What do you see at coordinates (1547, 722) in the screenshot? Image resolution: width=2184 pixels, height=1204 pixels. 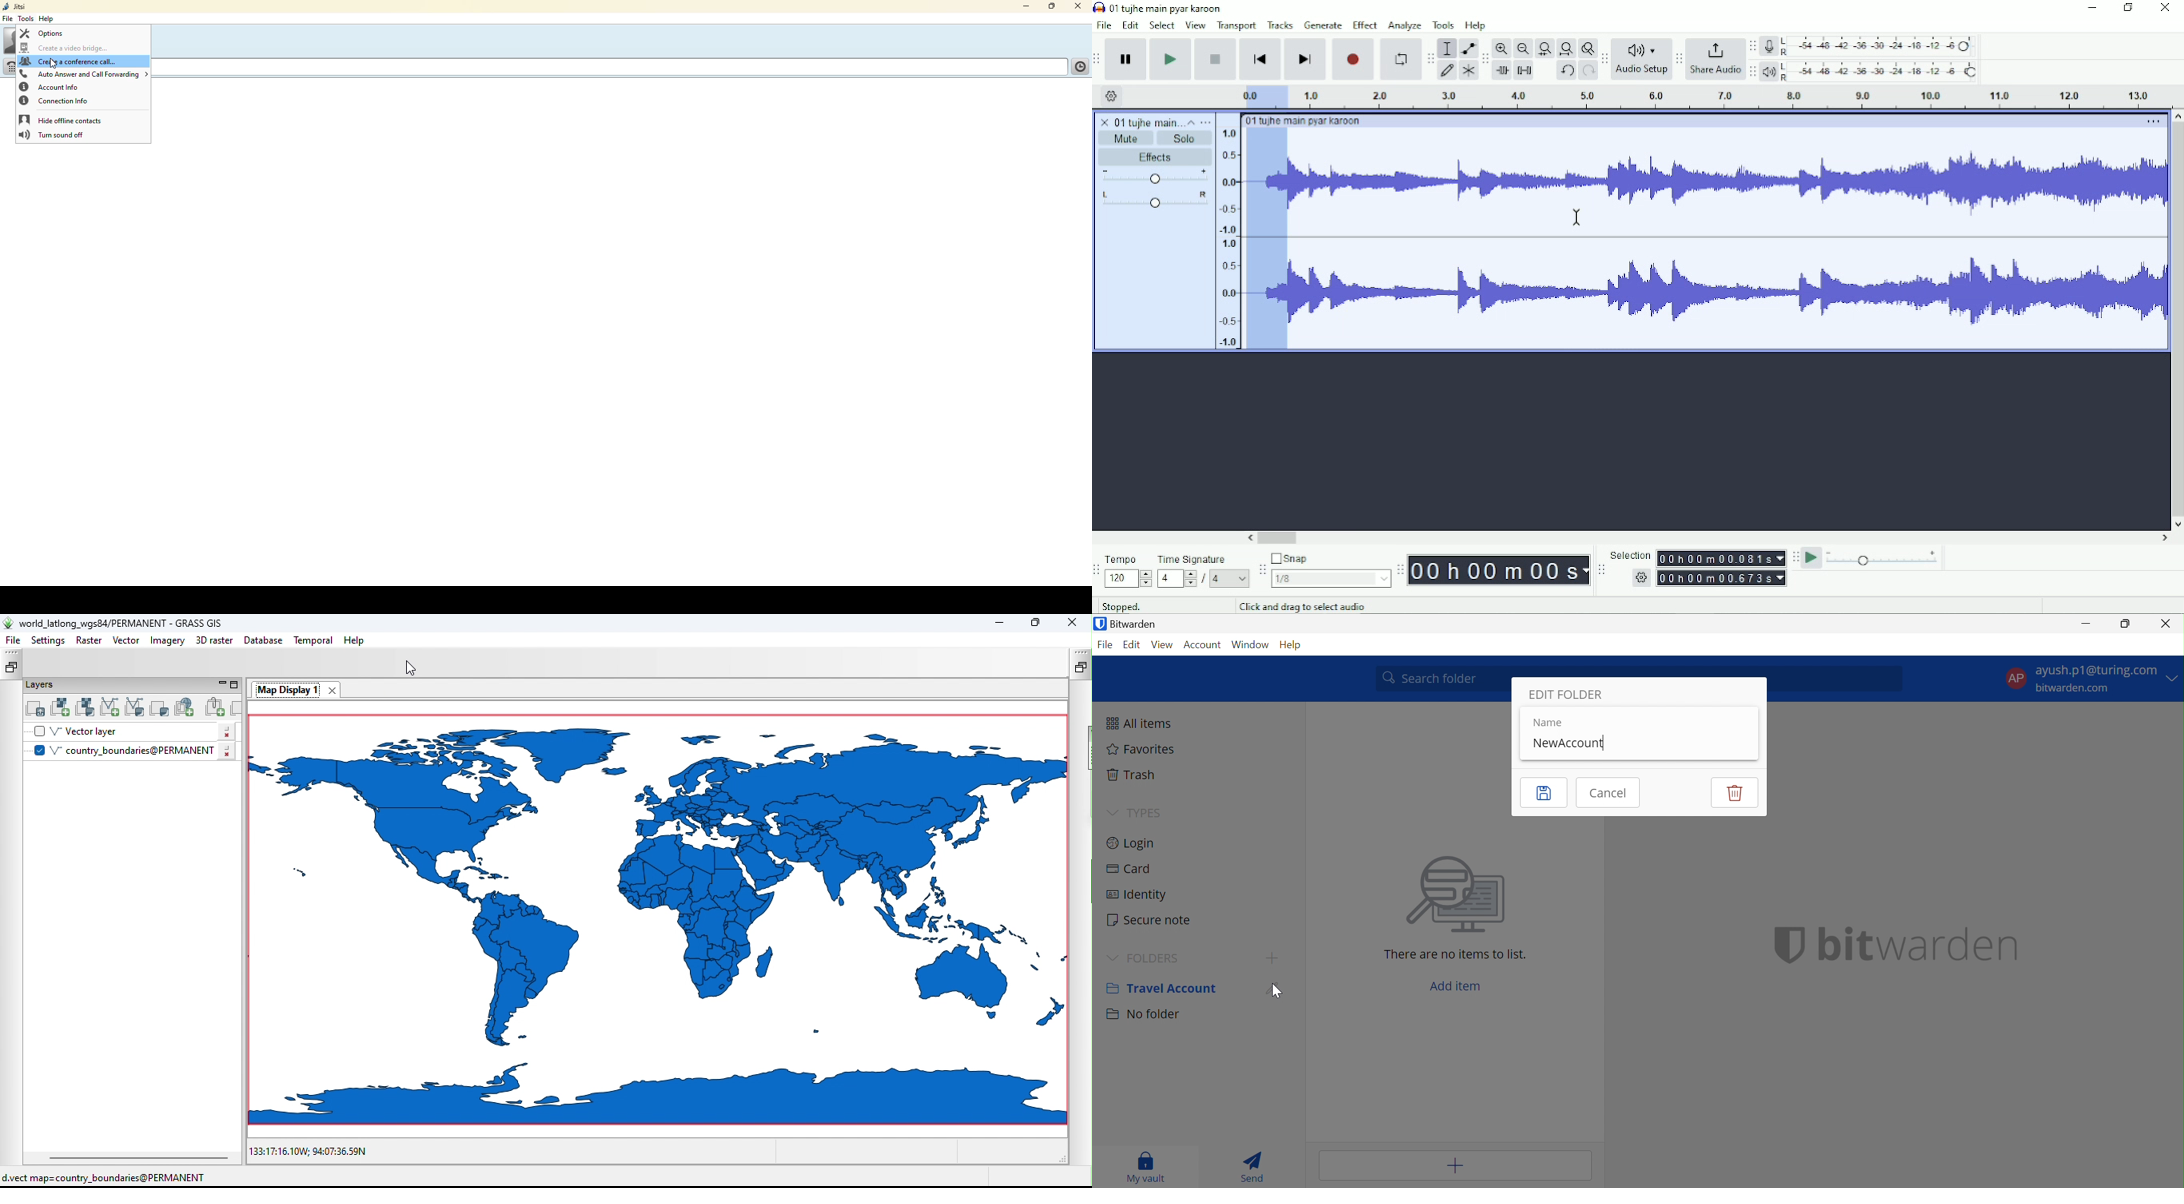 I see `Name` at bounding box center [1547, 722].